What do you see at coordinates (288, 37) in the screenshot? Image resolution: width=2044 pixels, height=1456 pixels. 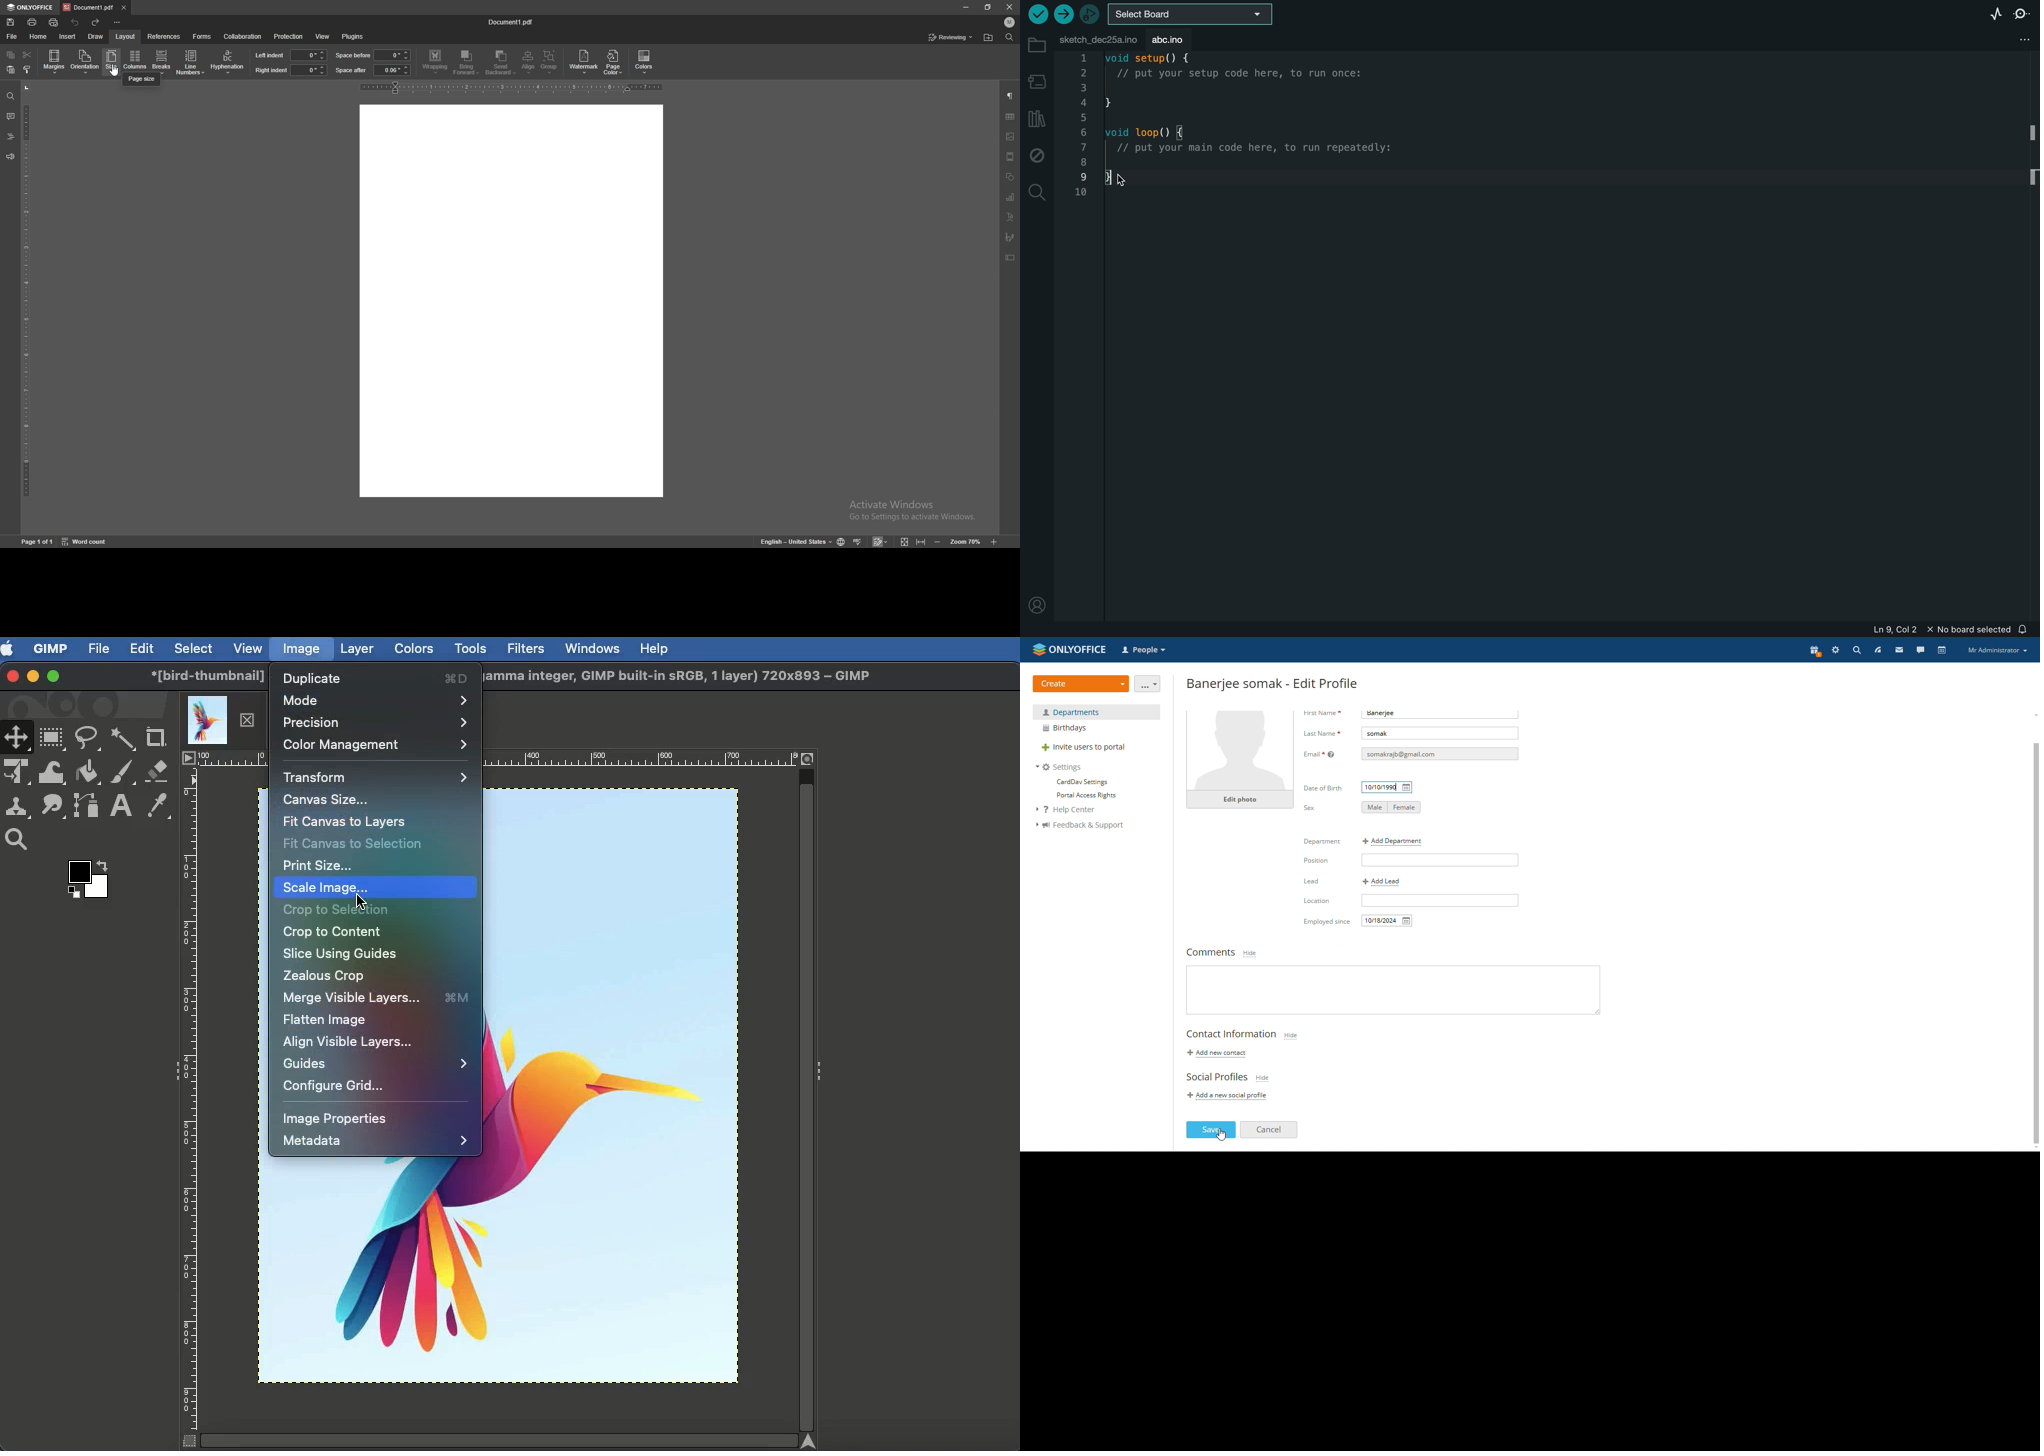 I see `protection` at bounding box center [288, 37].